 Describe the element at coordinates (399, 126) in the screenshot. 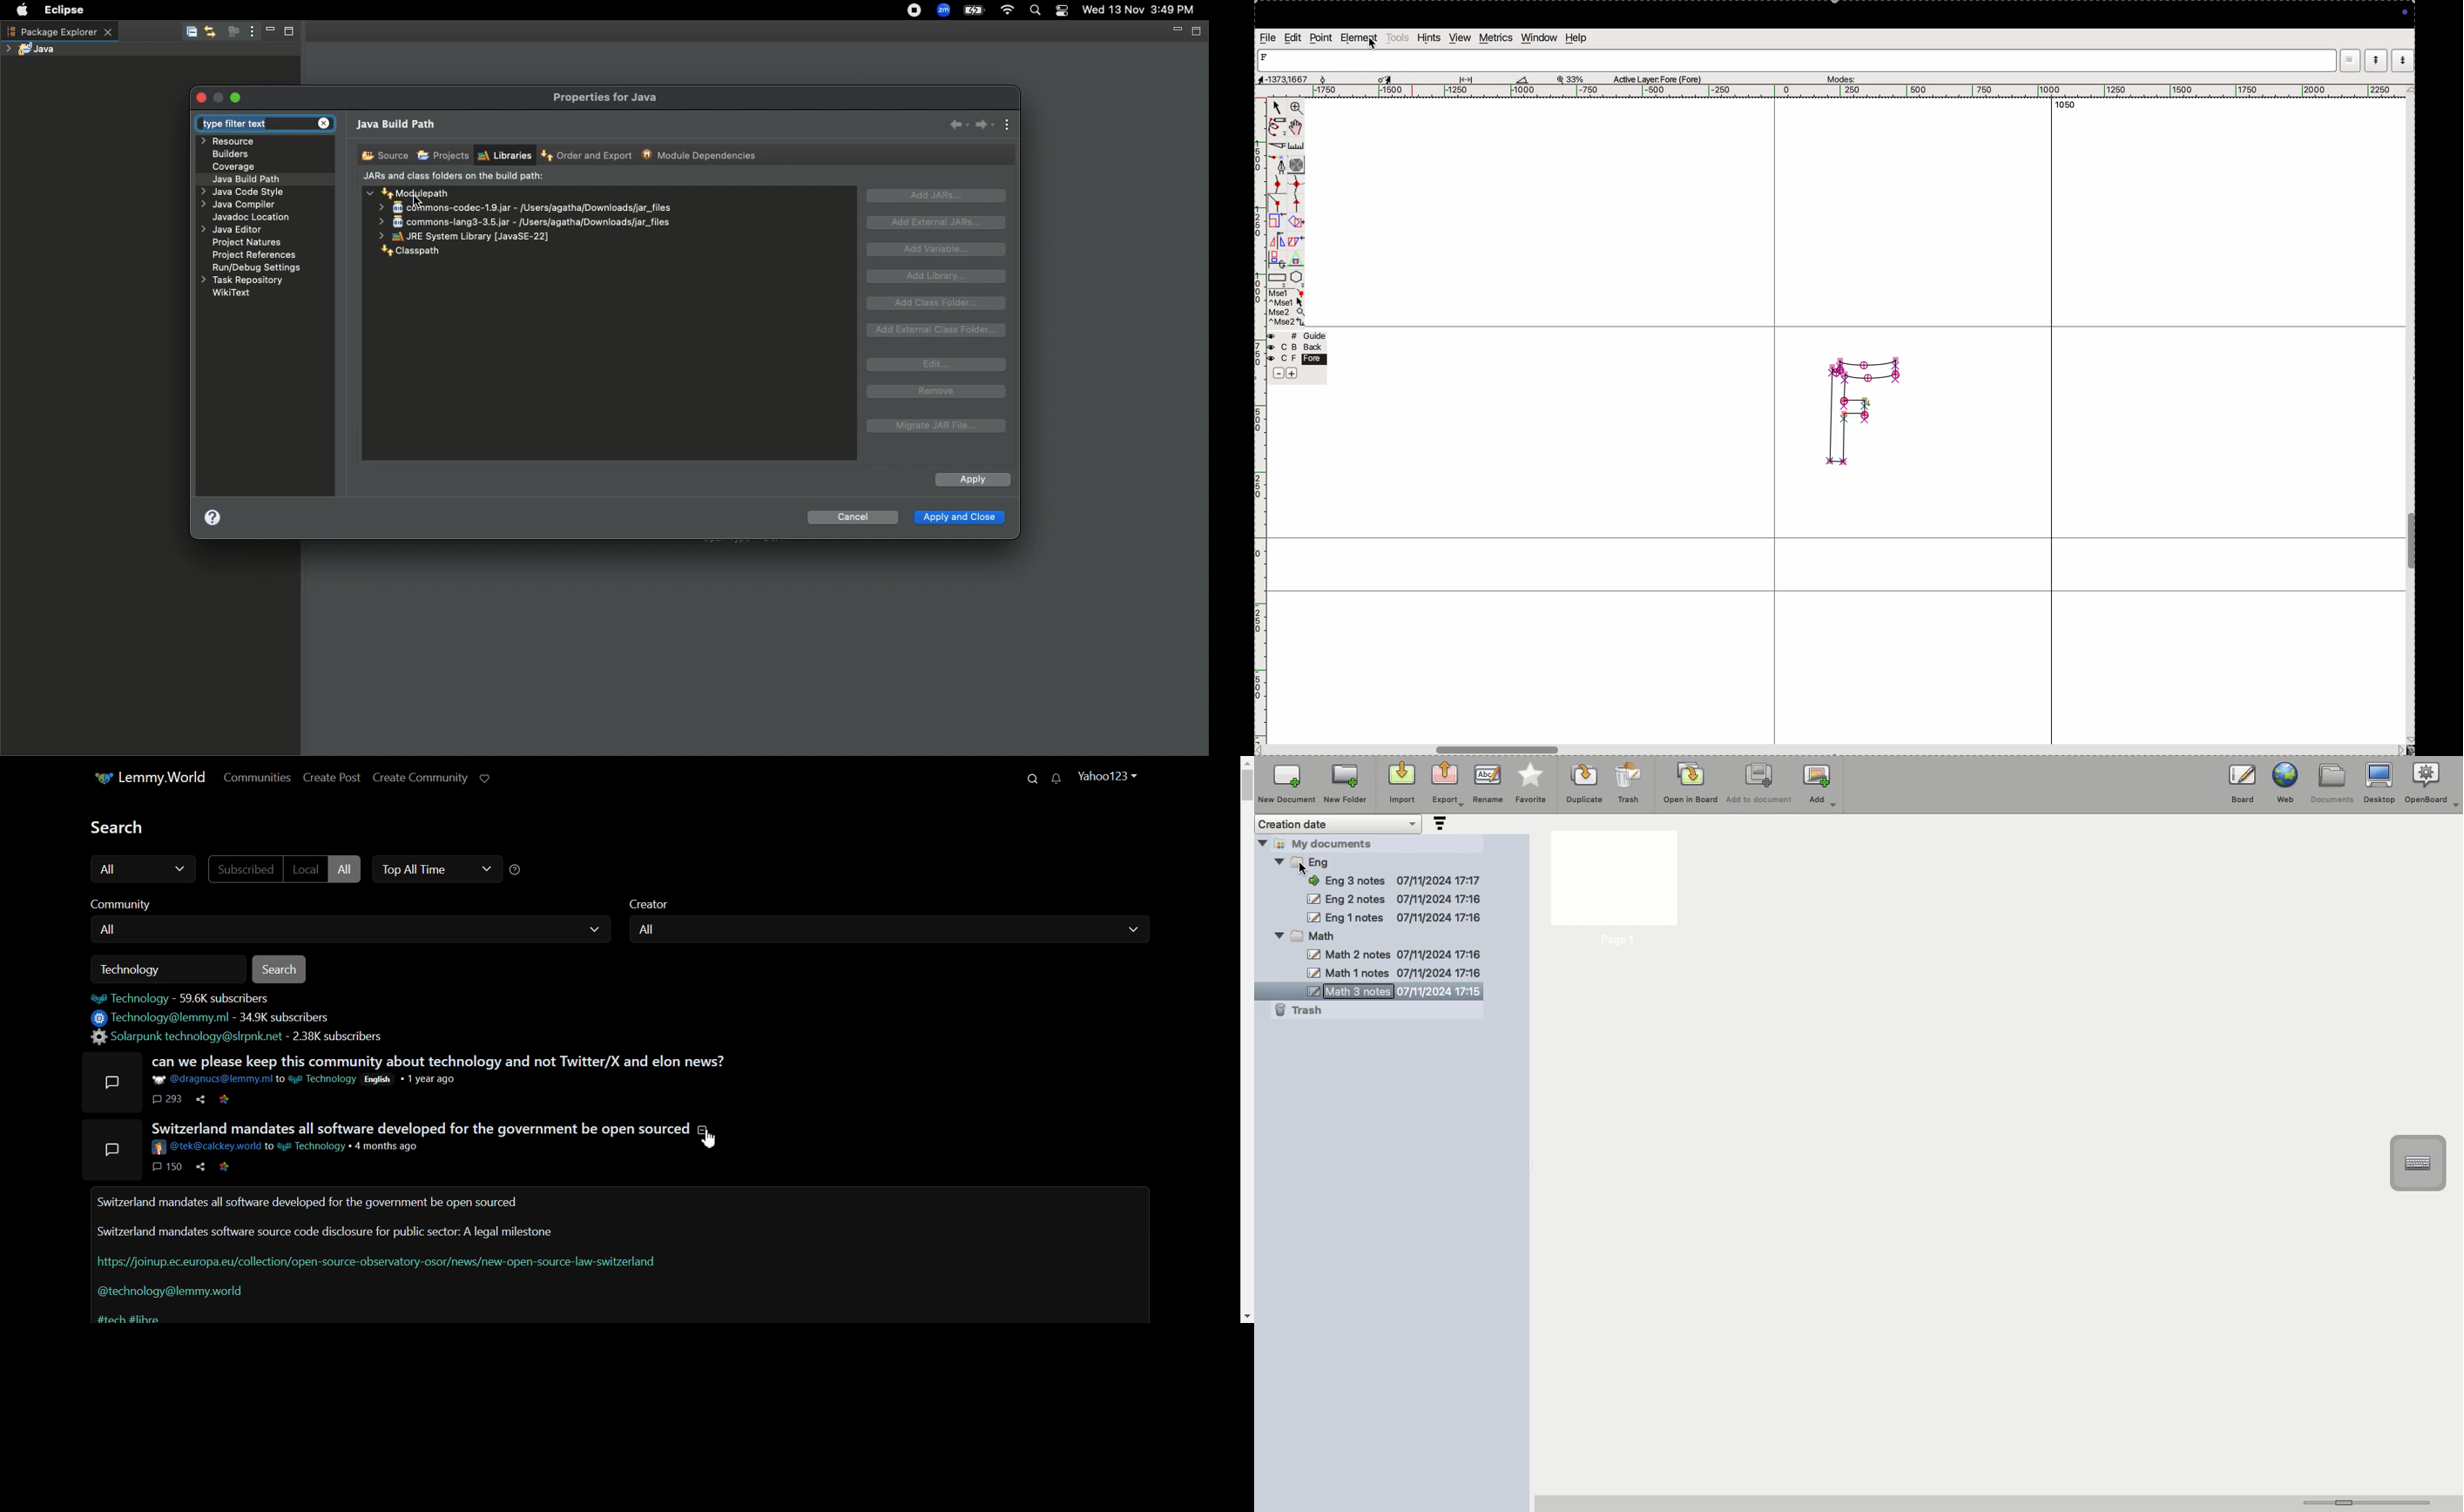

I see `Java build path` at that location.